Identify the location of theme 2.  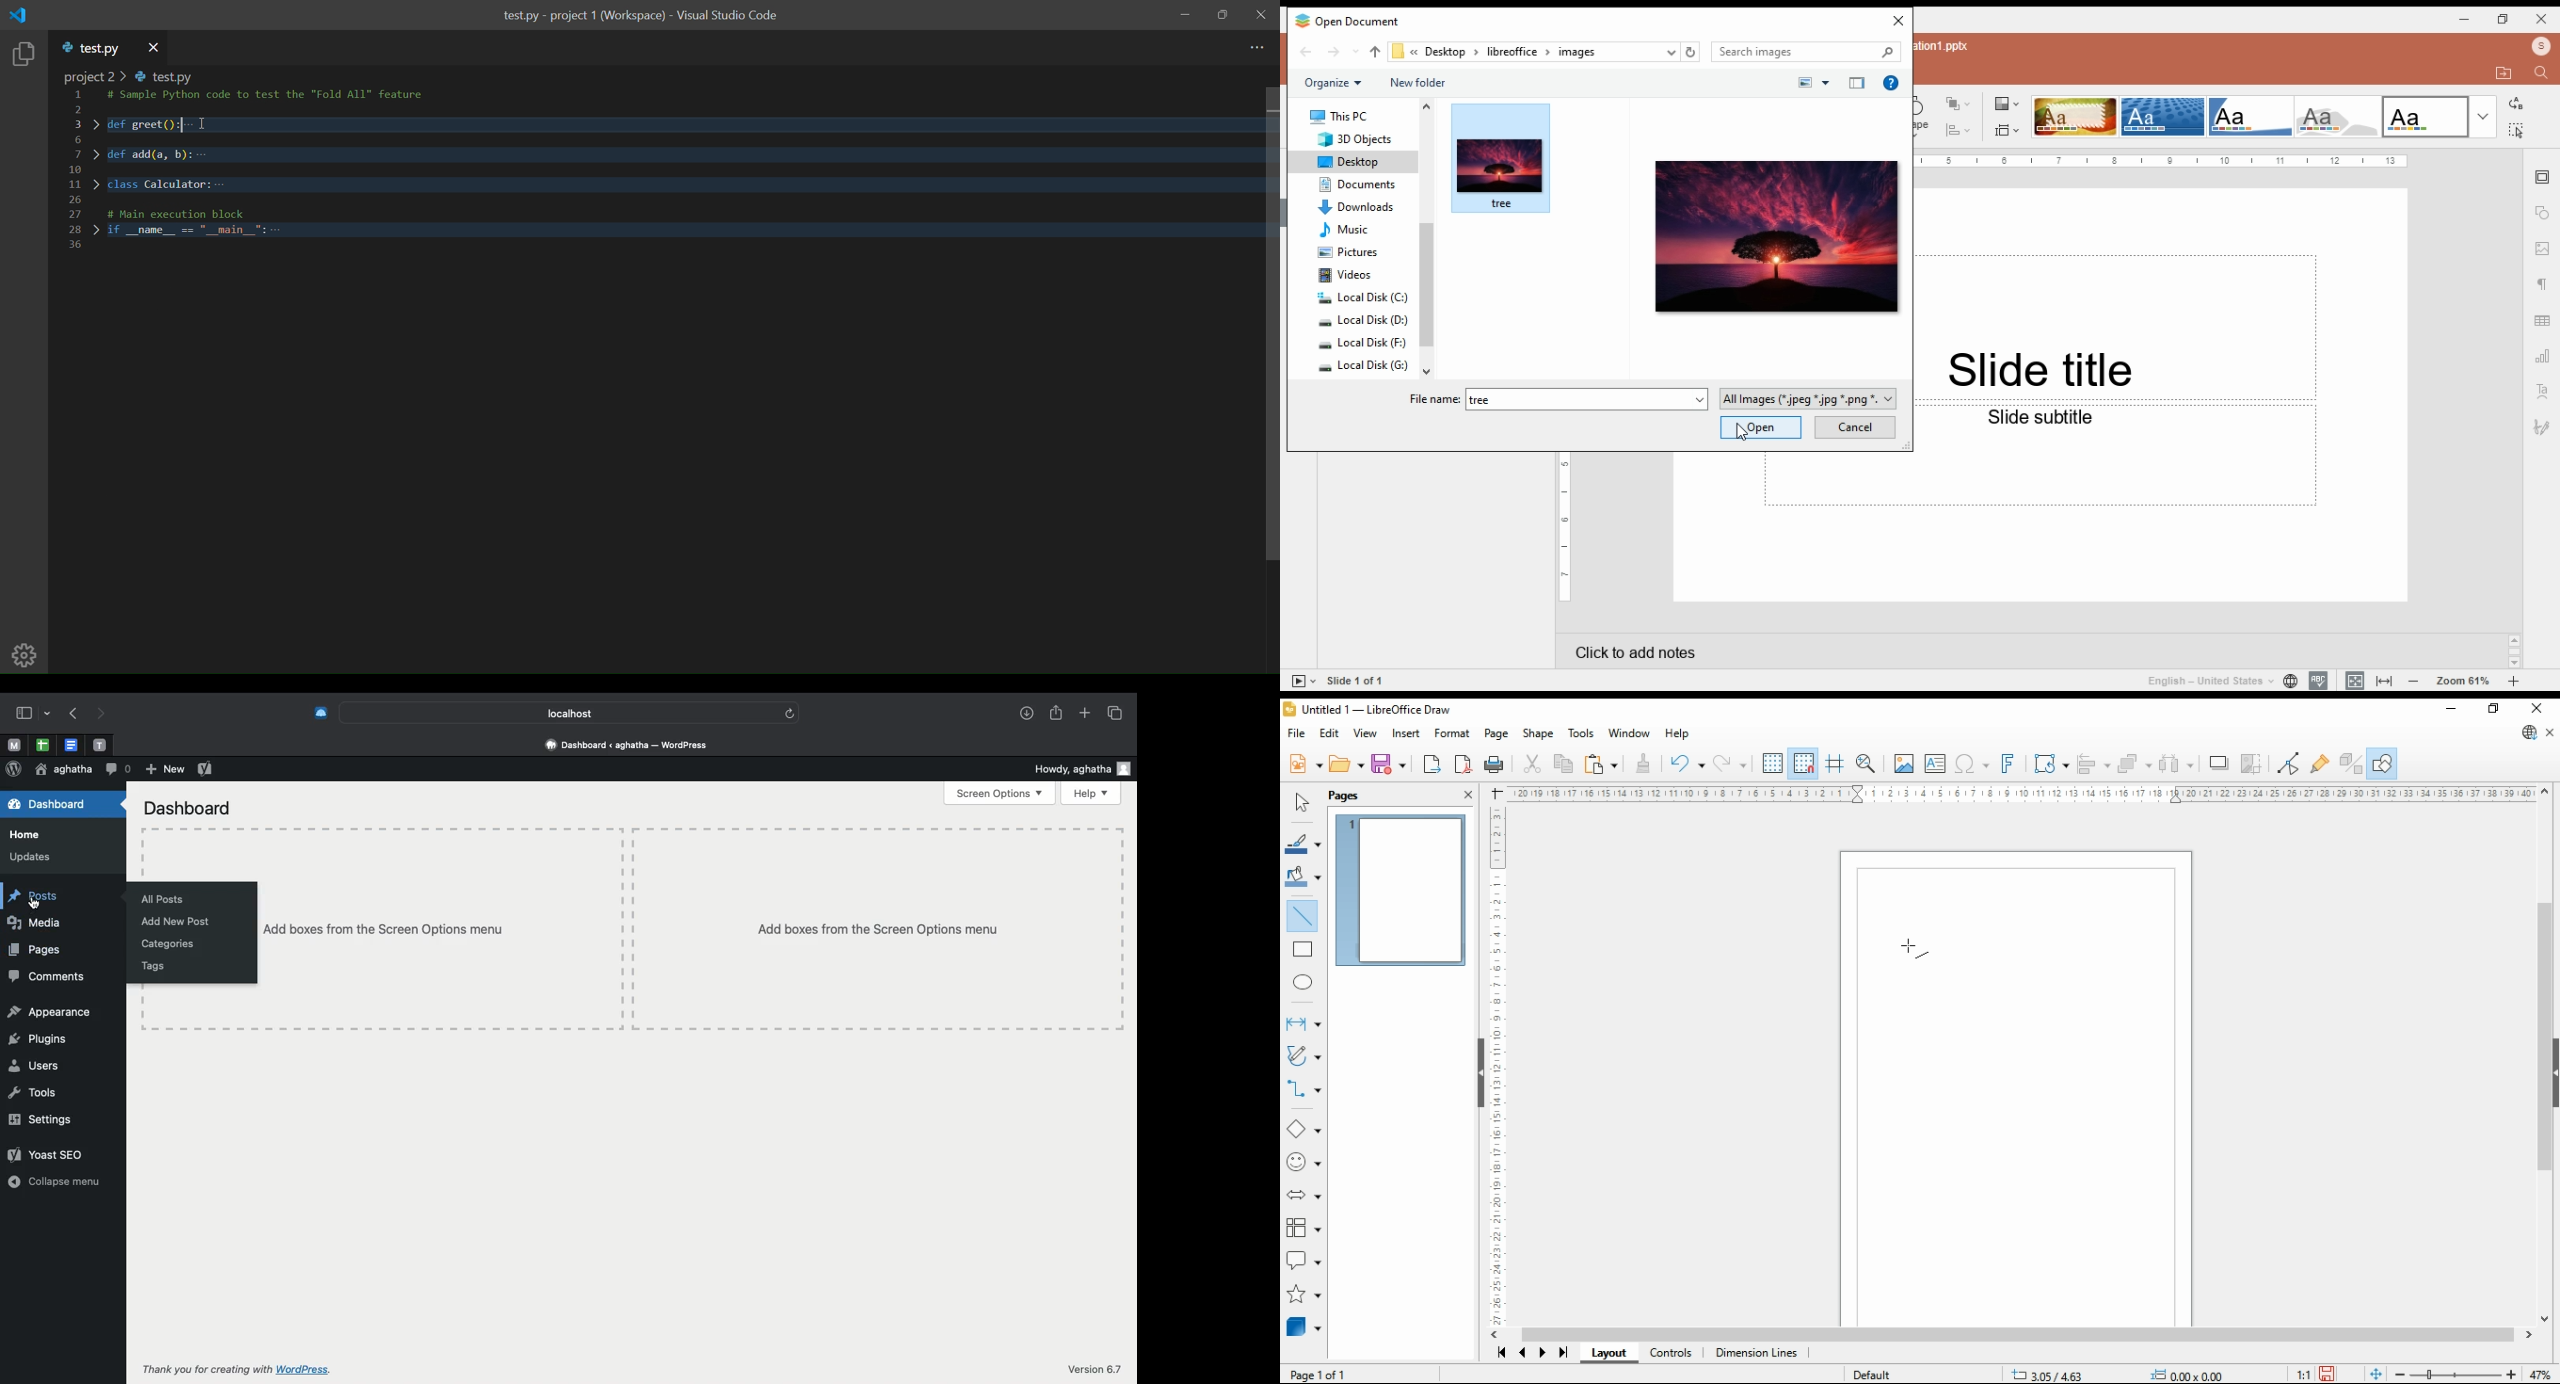
(2161, 117).